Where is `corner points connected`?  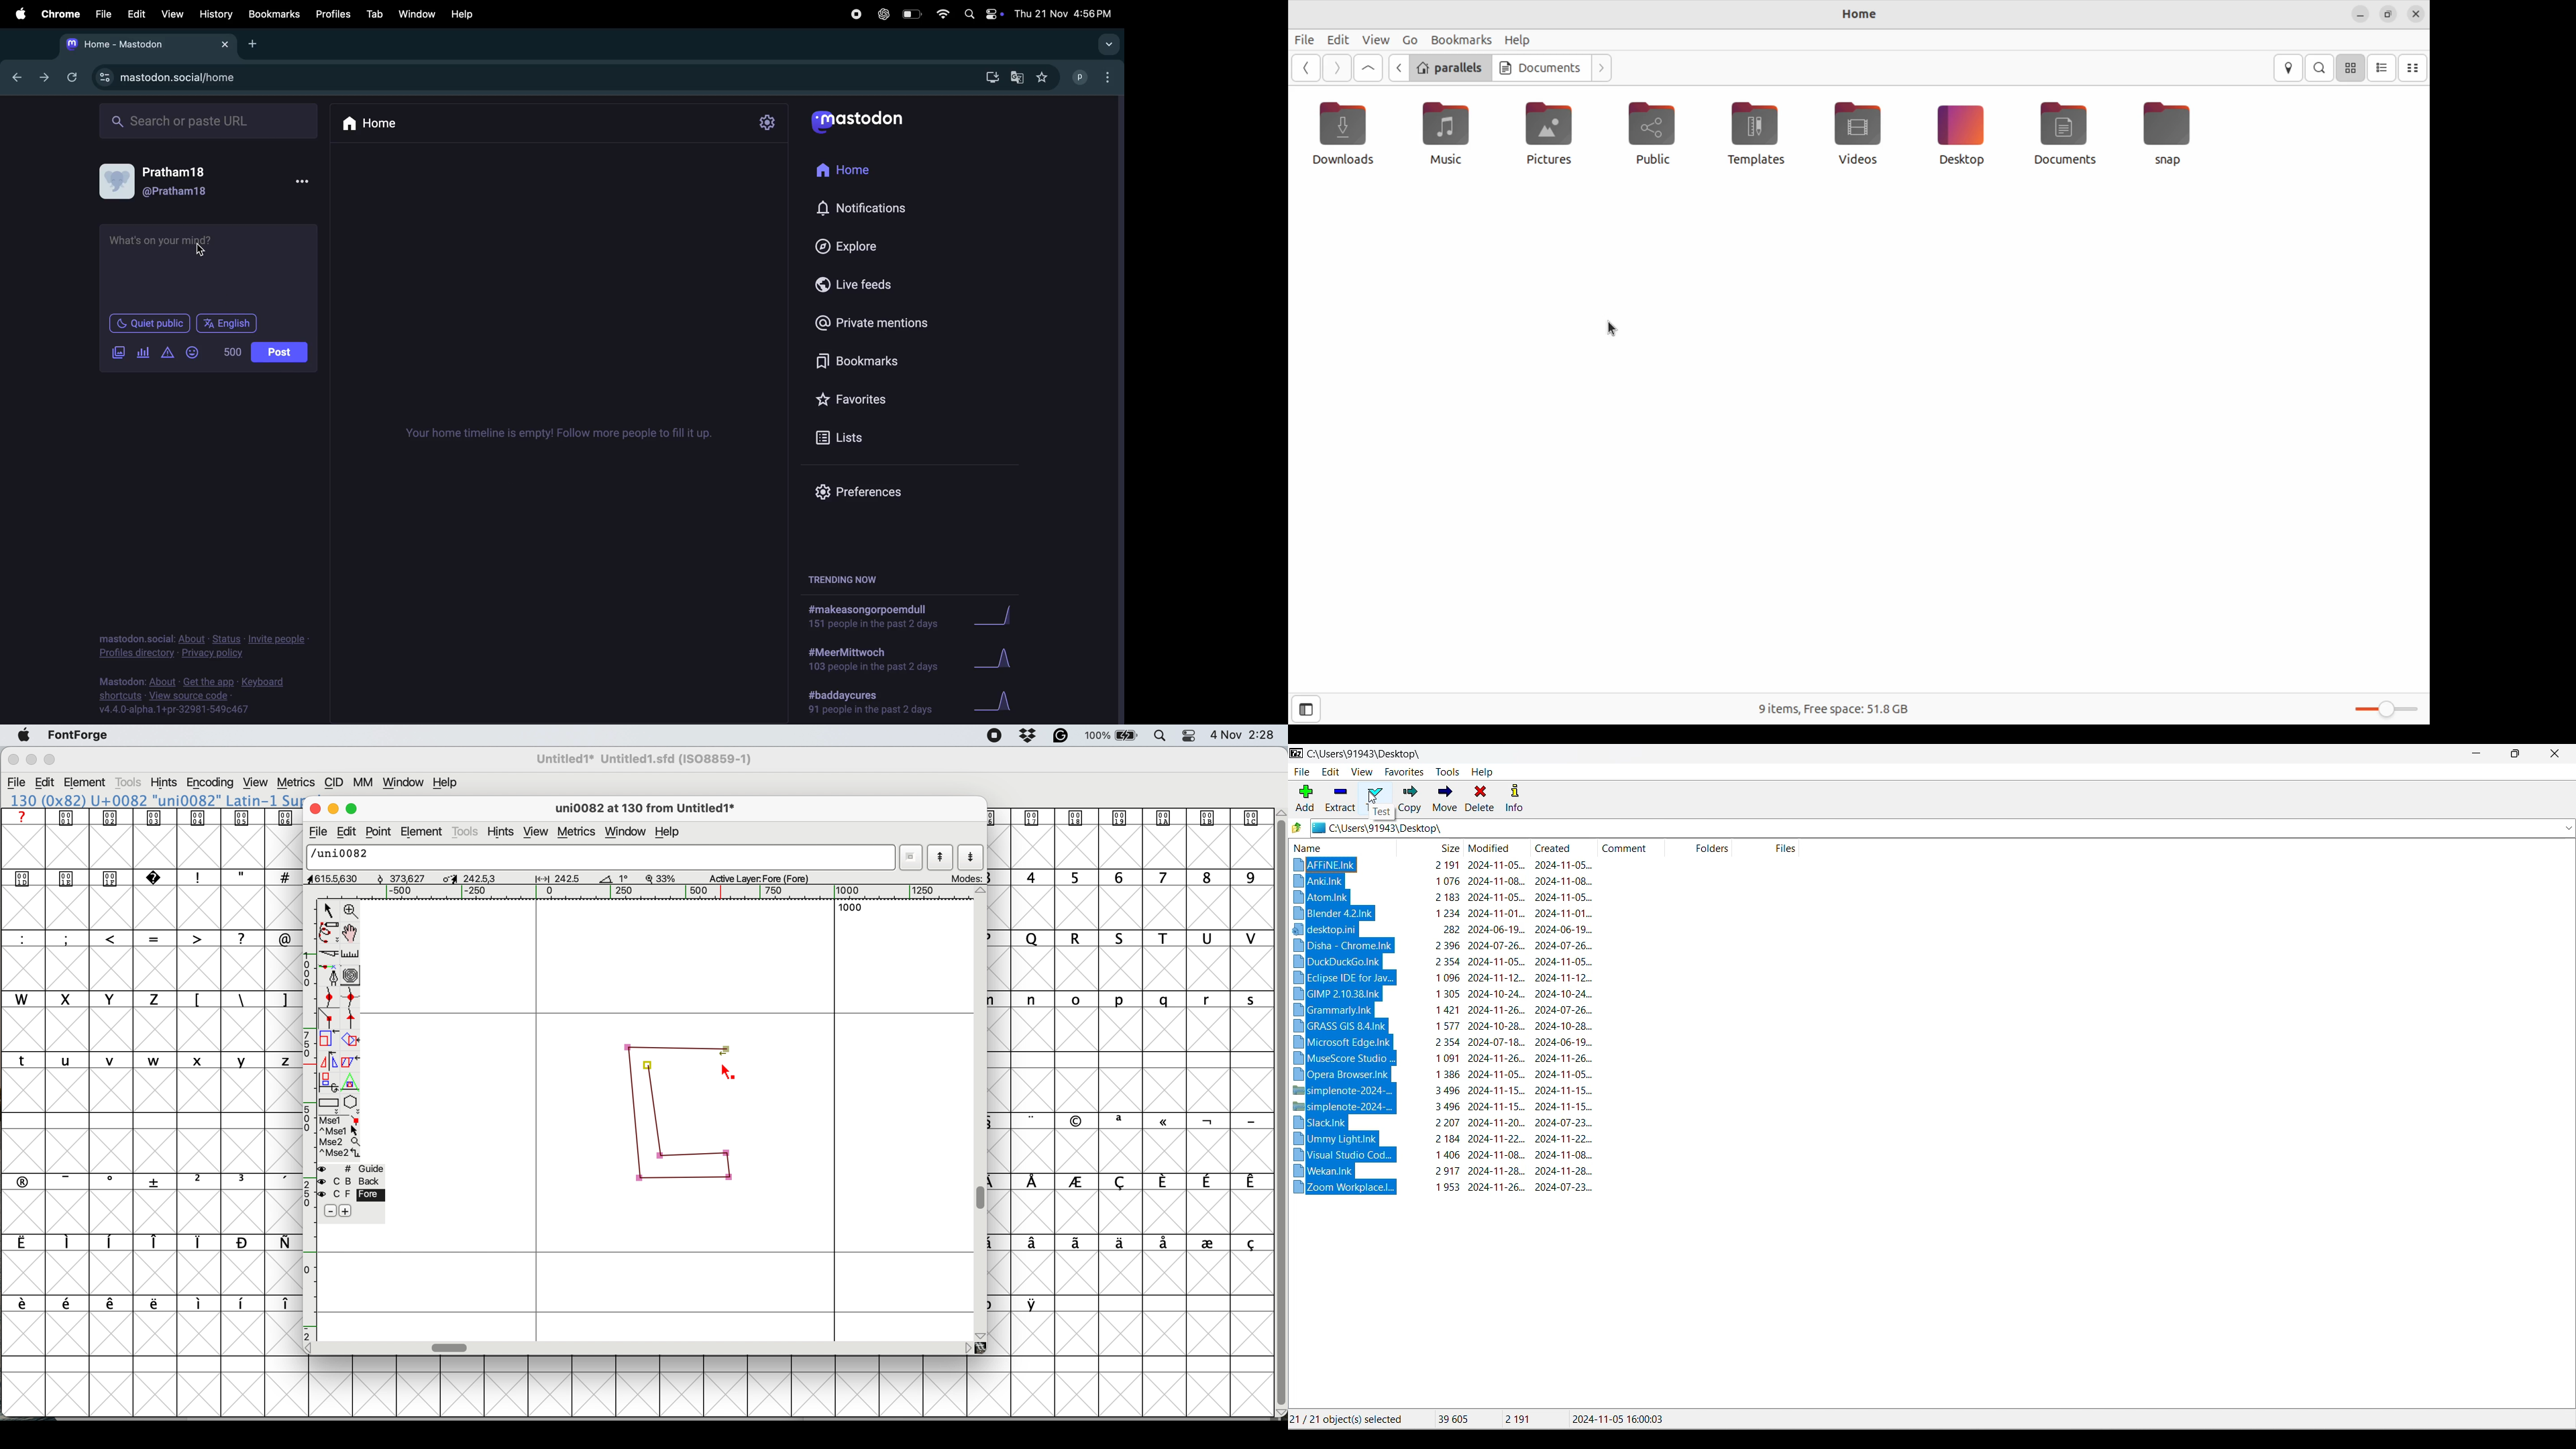
corner points connected is located at coordinates (654, 1117).